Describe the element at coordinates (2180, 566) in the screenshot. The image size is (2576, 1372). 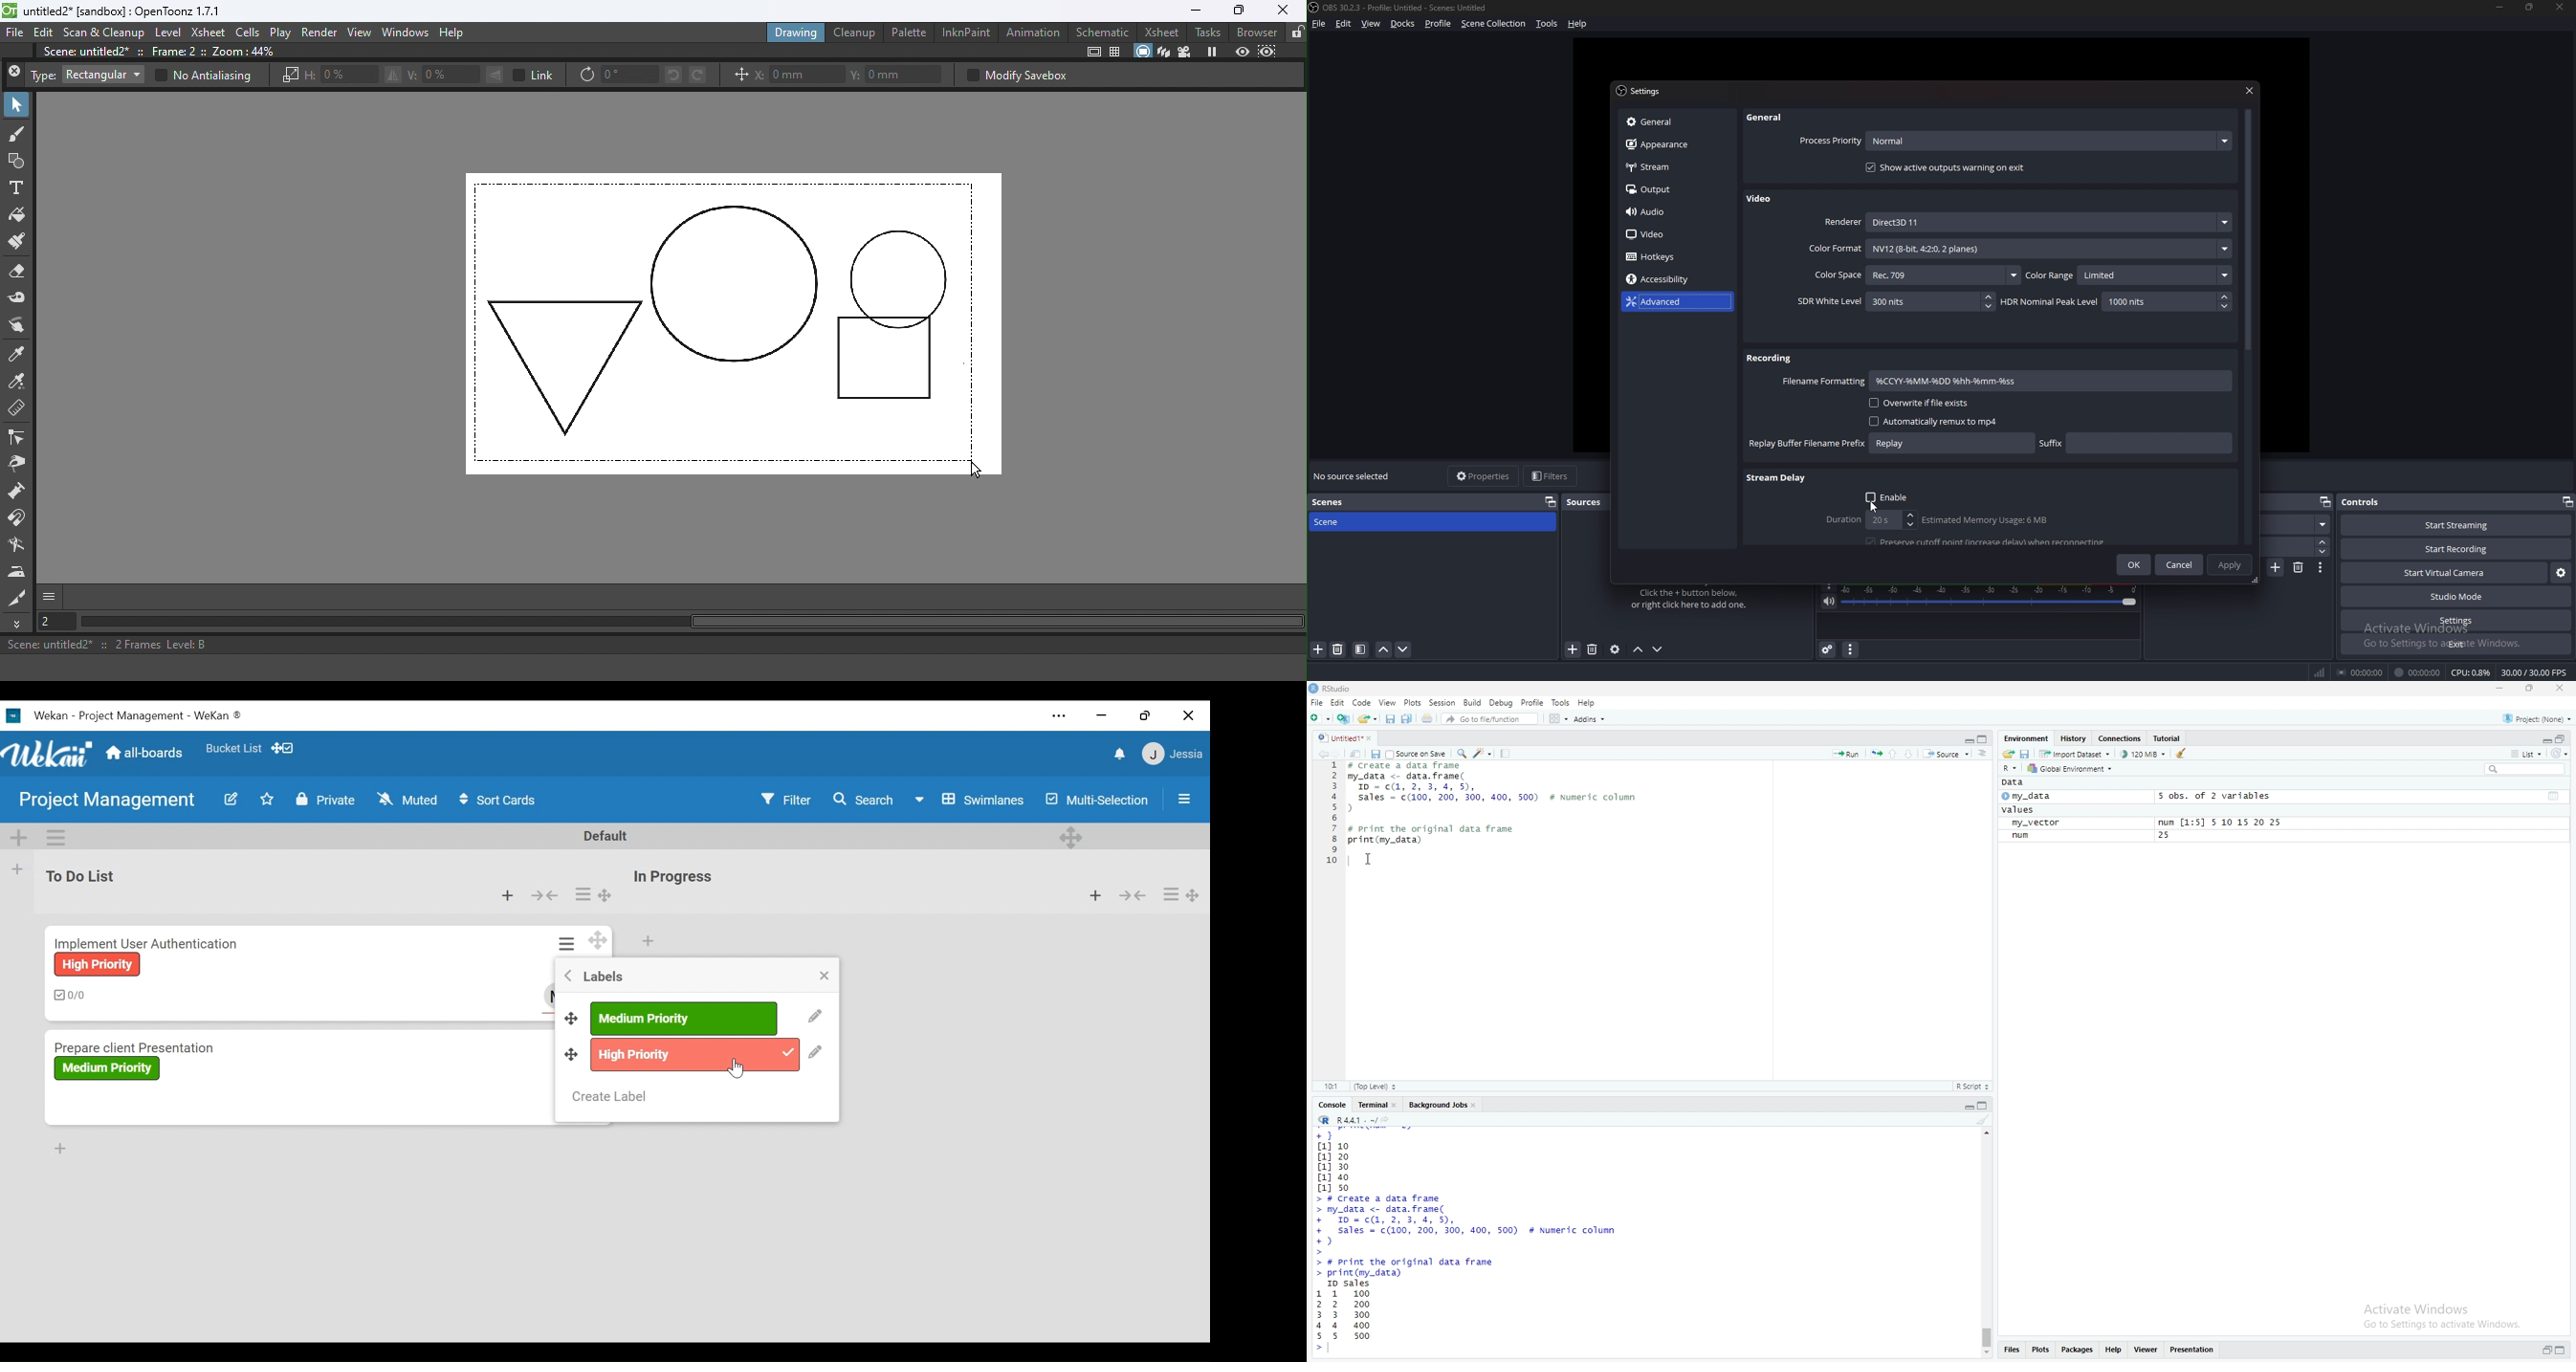
I see `cancel` at that location.